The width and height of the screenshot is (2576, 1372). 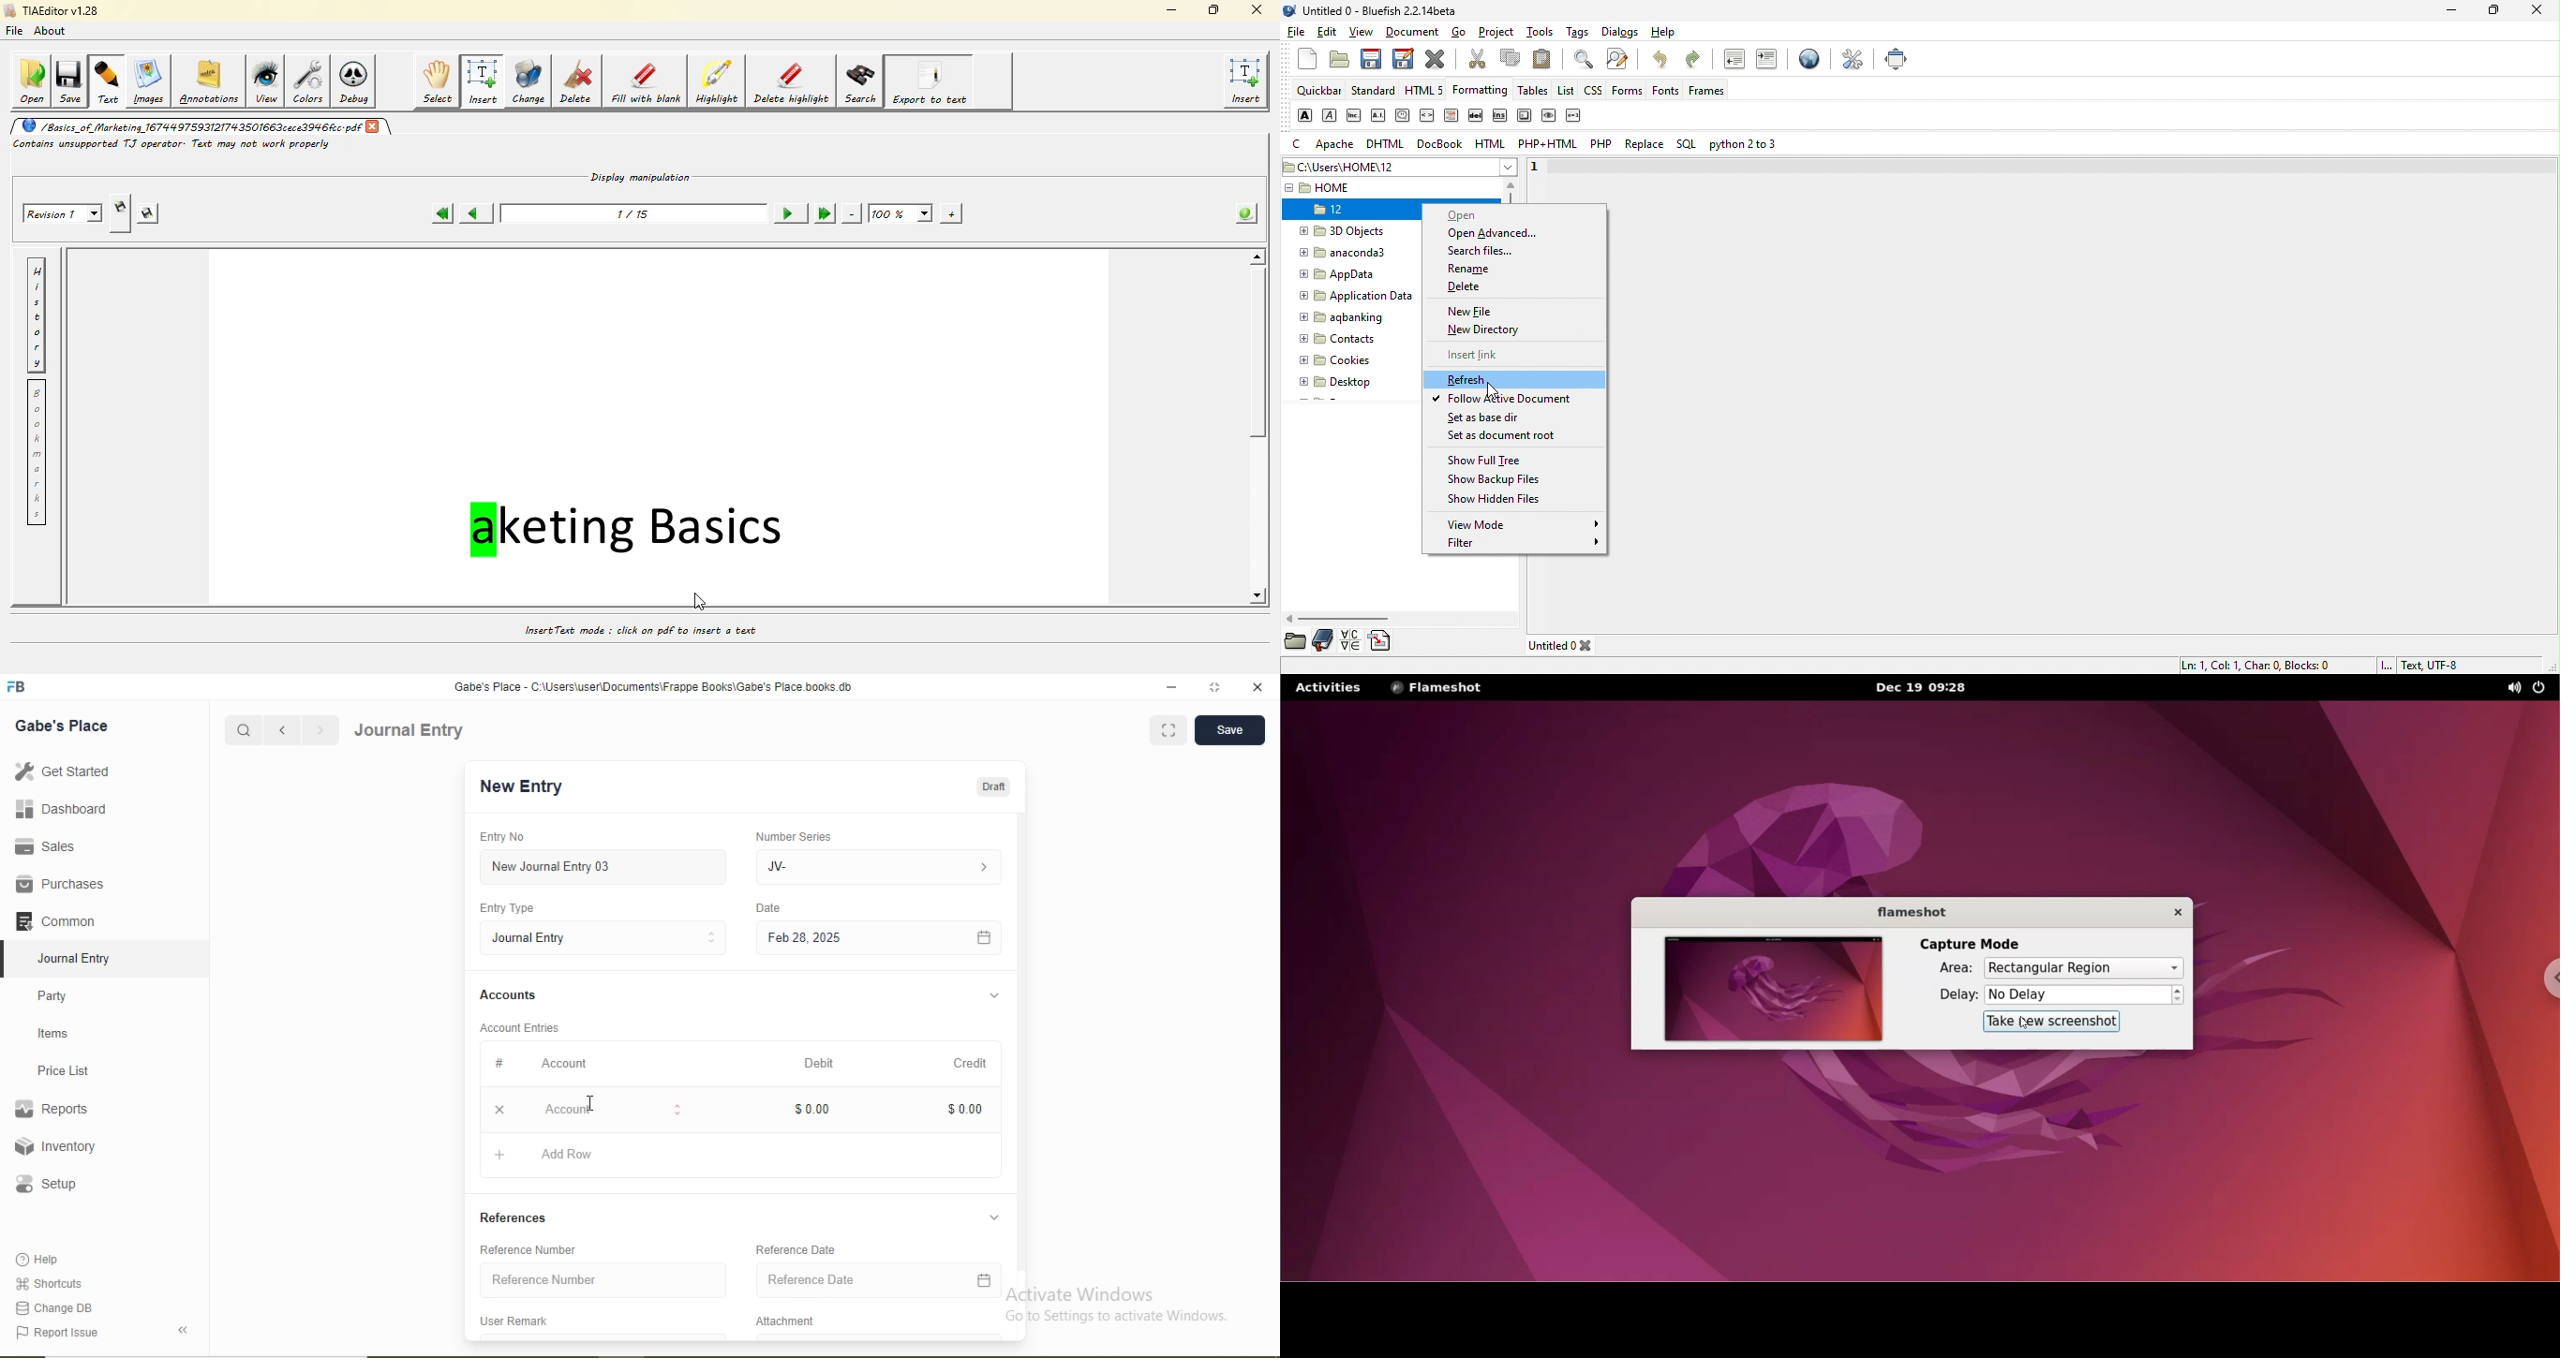 What do you see at coordinates (45, 1184) in the screenshot?
I see `Setup` at bounding box center [45, 1184].